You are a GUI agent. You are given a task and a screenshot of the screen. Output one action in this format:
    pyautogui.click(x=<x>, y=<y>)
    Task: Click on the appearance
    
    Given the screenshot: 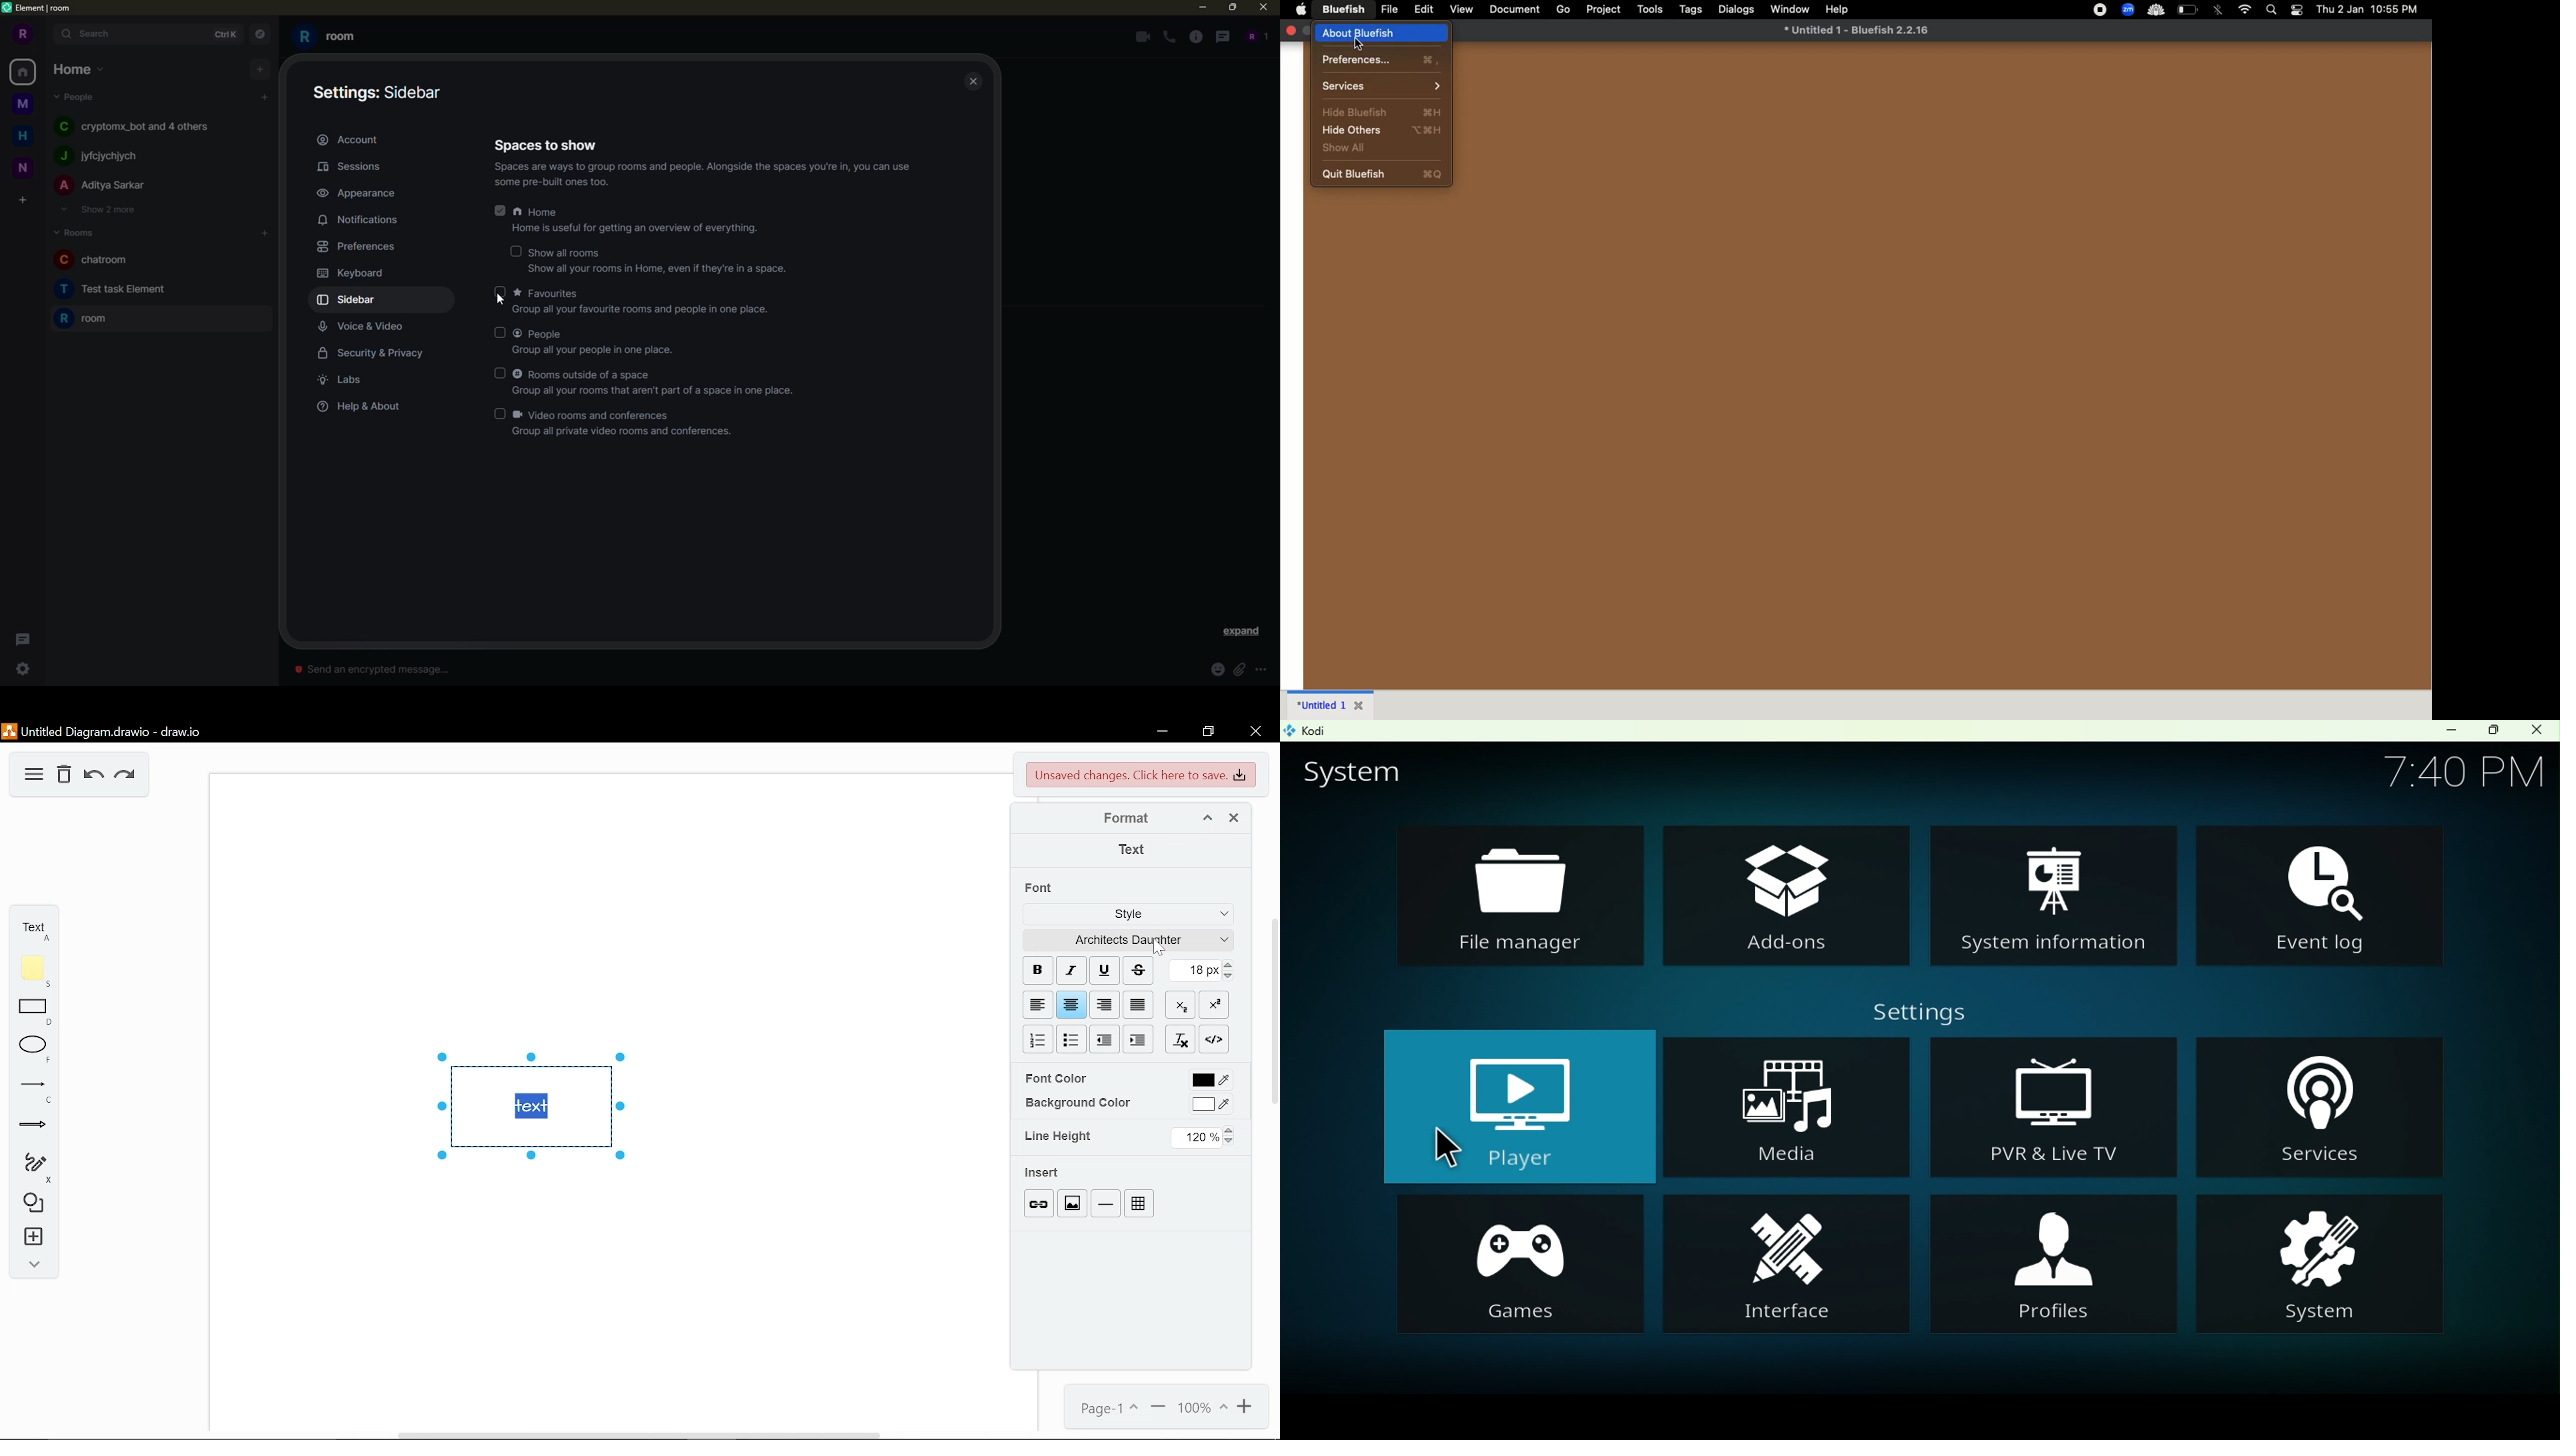 What is the action you would take?
    pyautogui.click(x=358, y=192)
    